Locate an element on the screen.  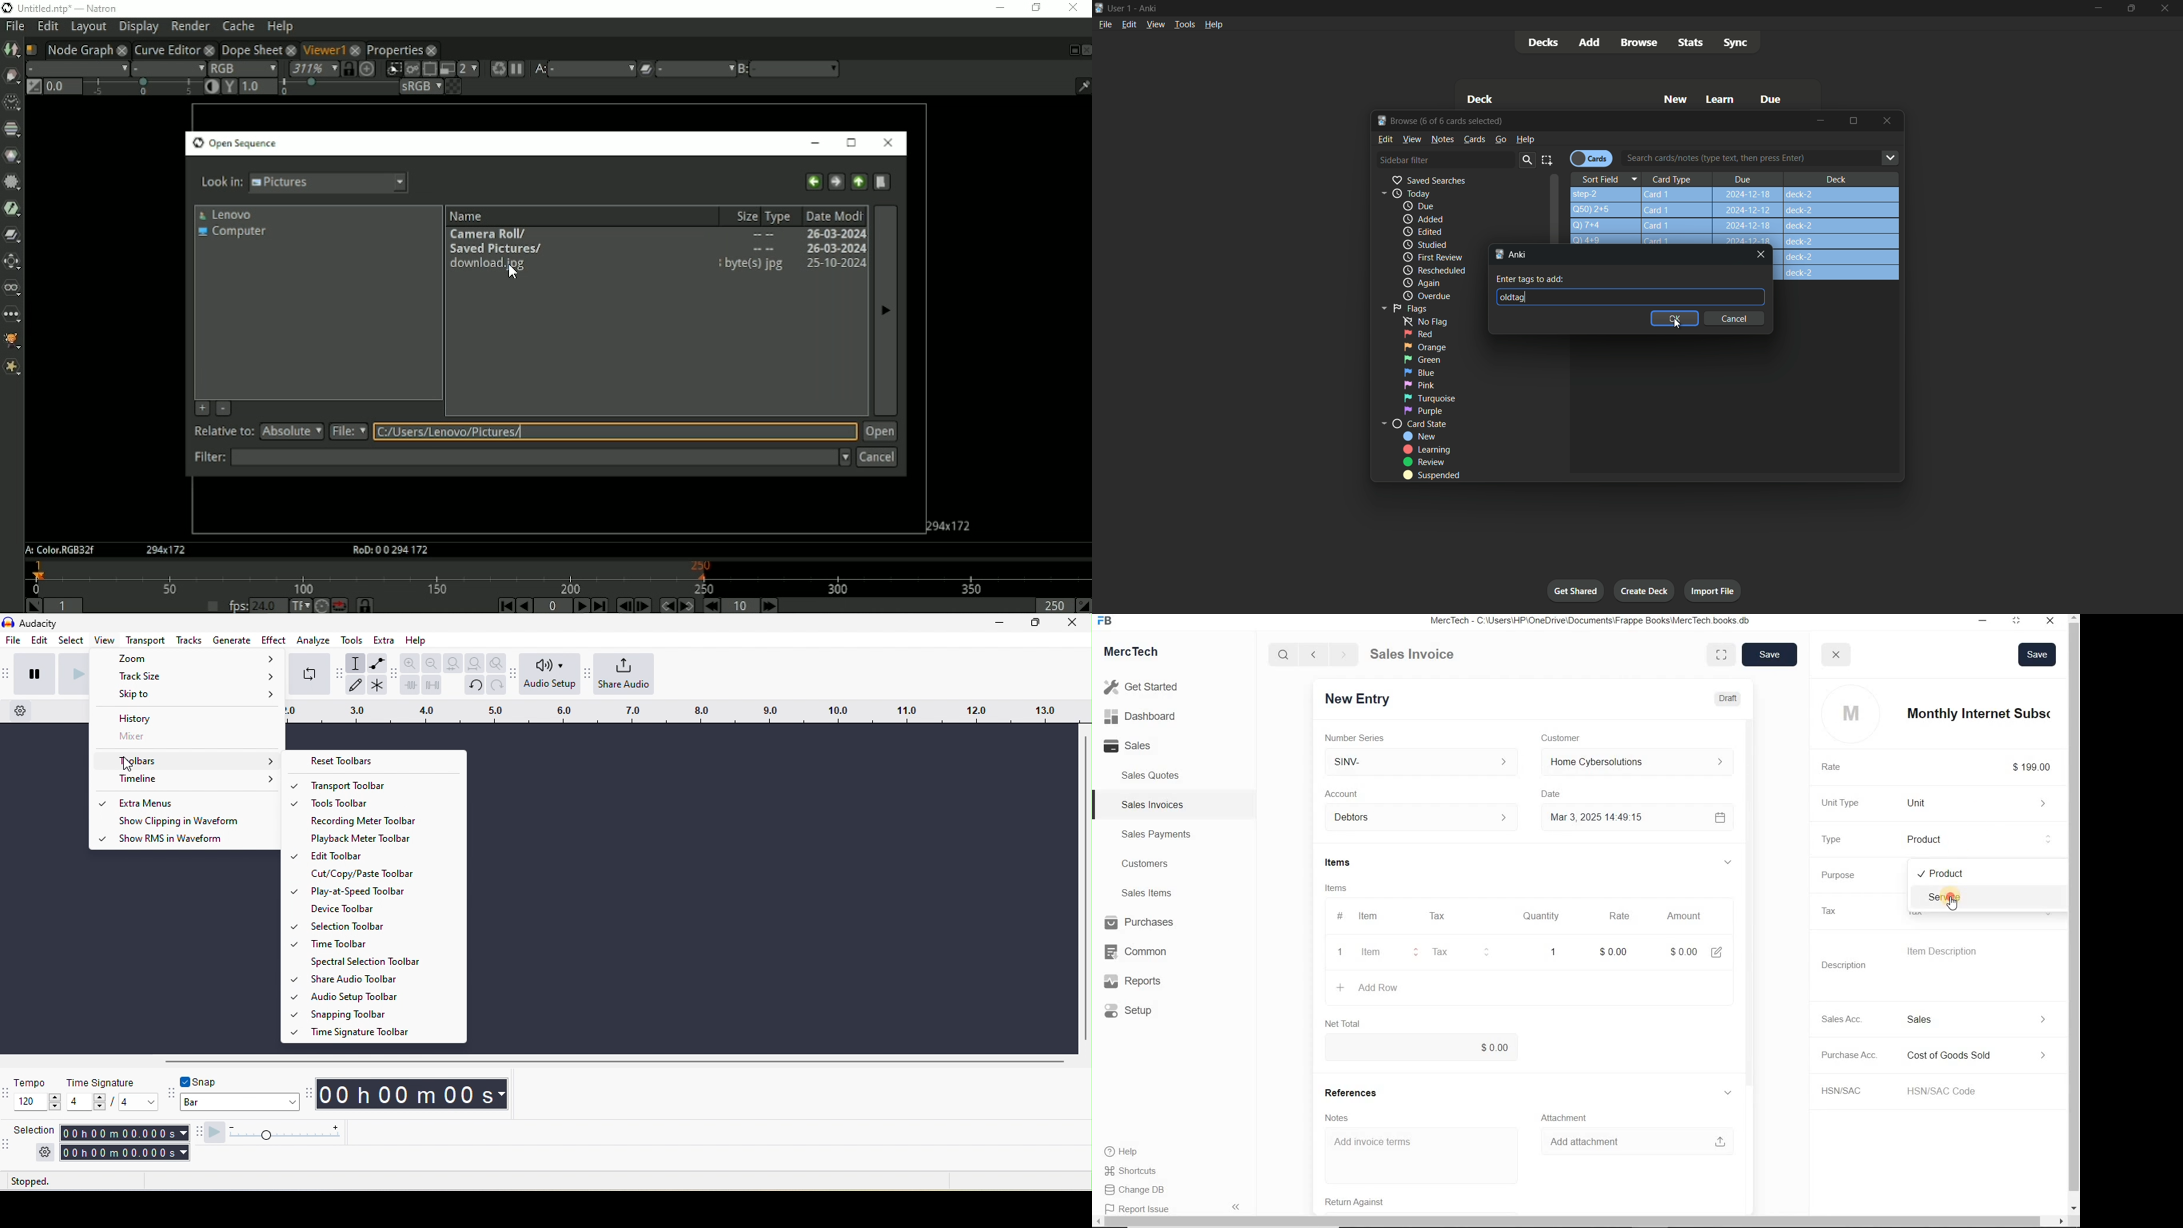
snapping toolbar is located at coordinates (170, 1094).